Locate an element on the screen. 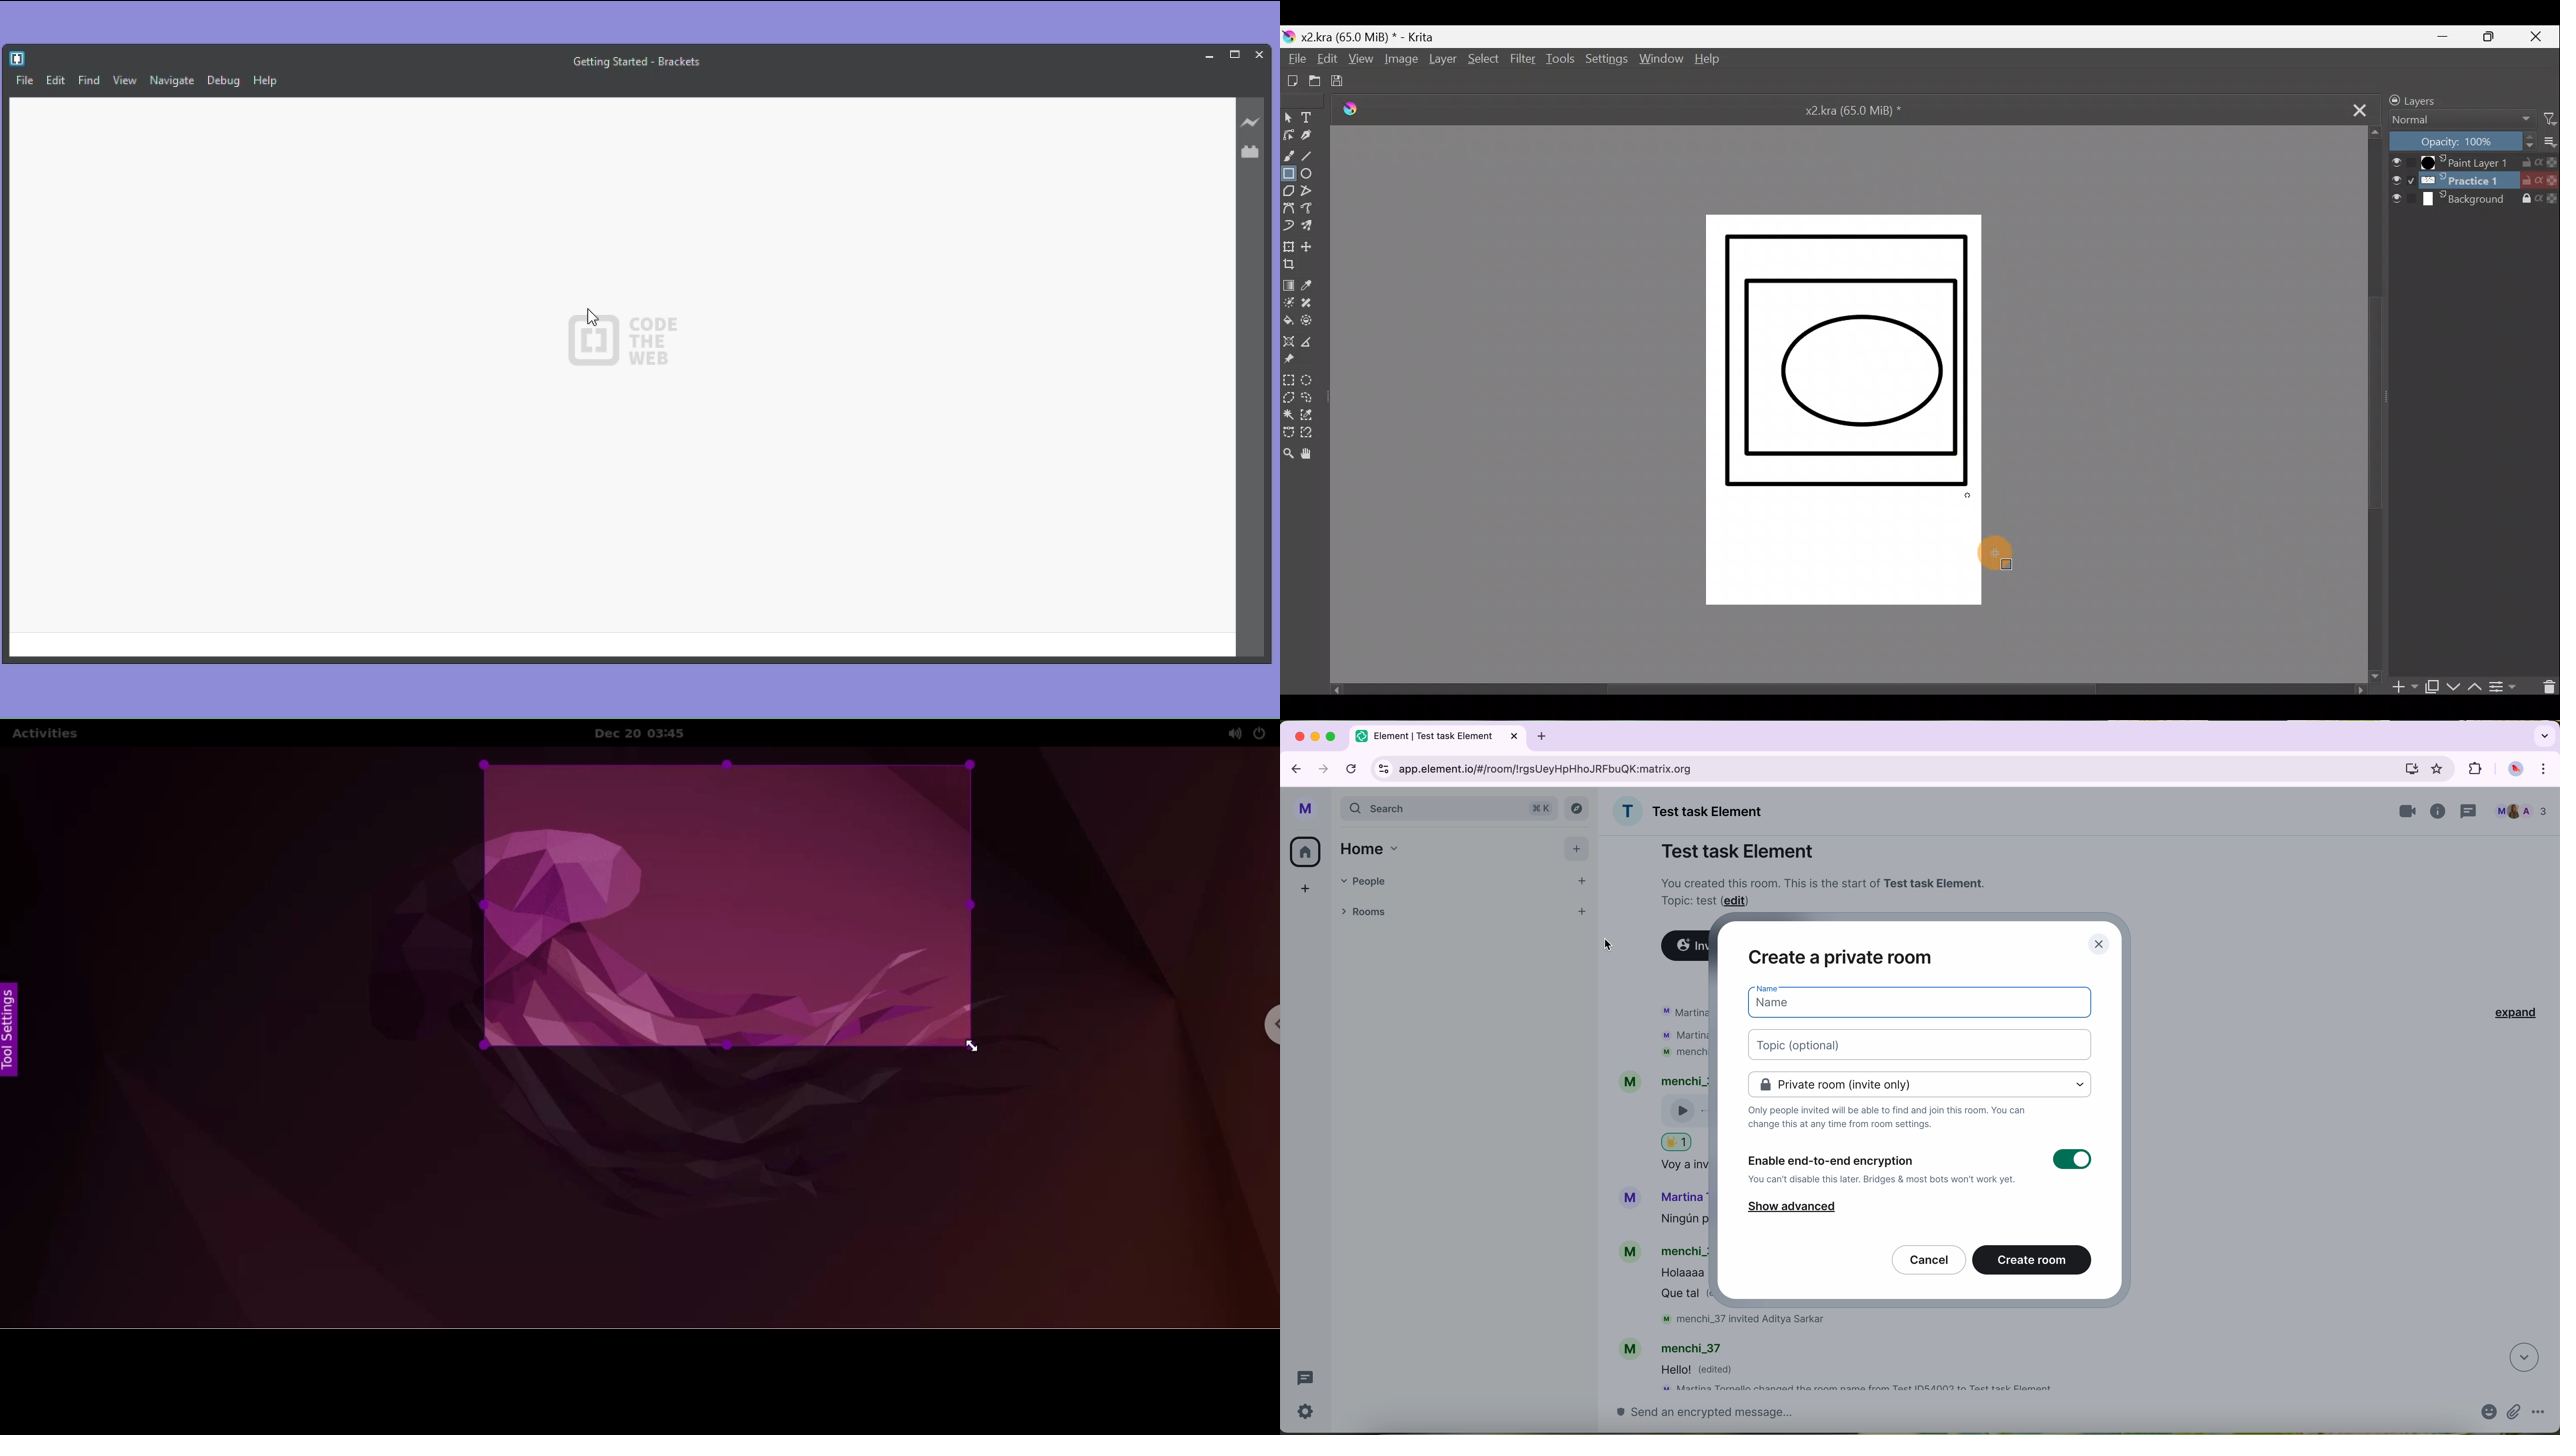 The width and height of the screenshot is (2576, 1456). Close is located at coordinates (2541, 35).